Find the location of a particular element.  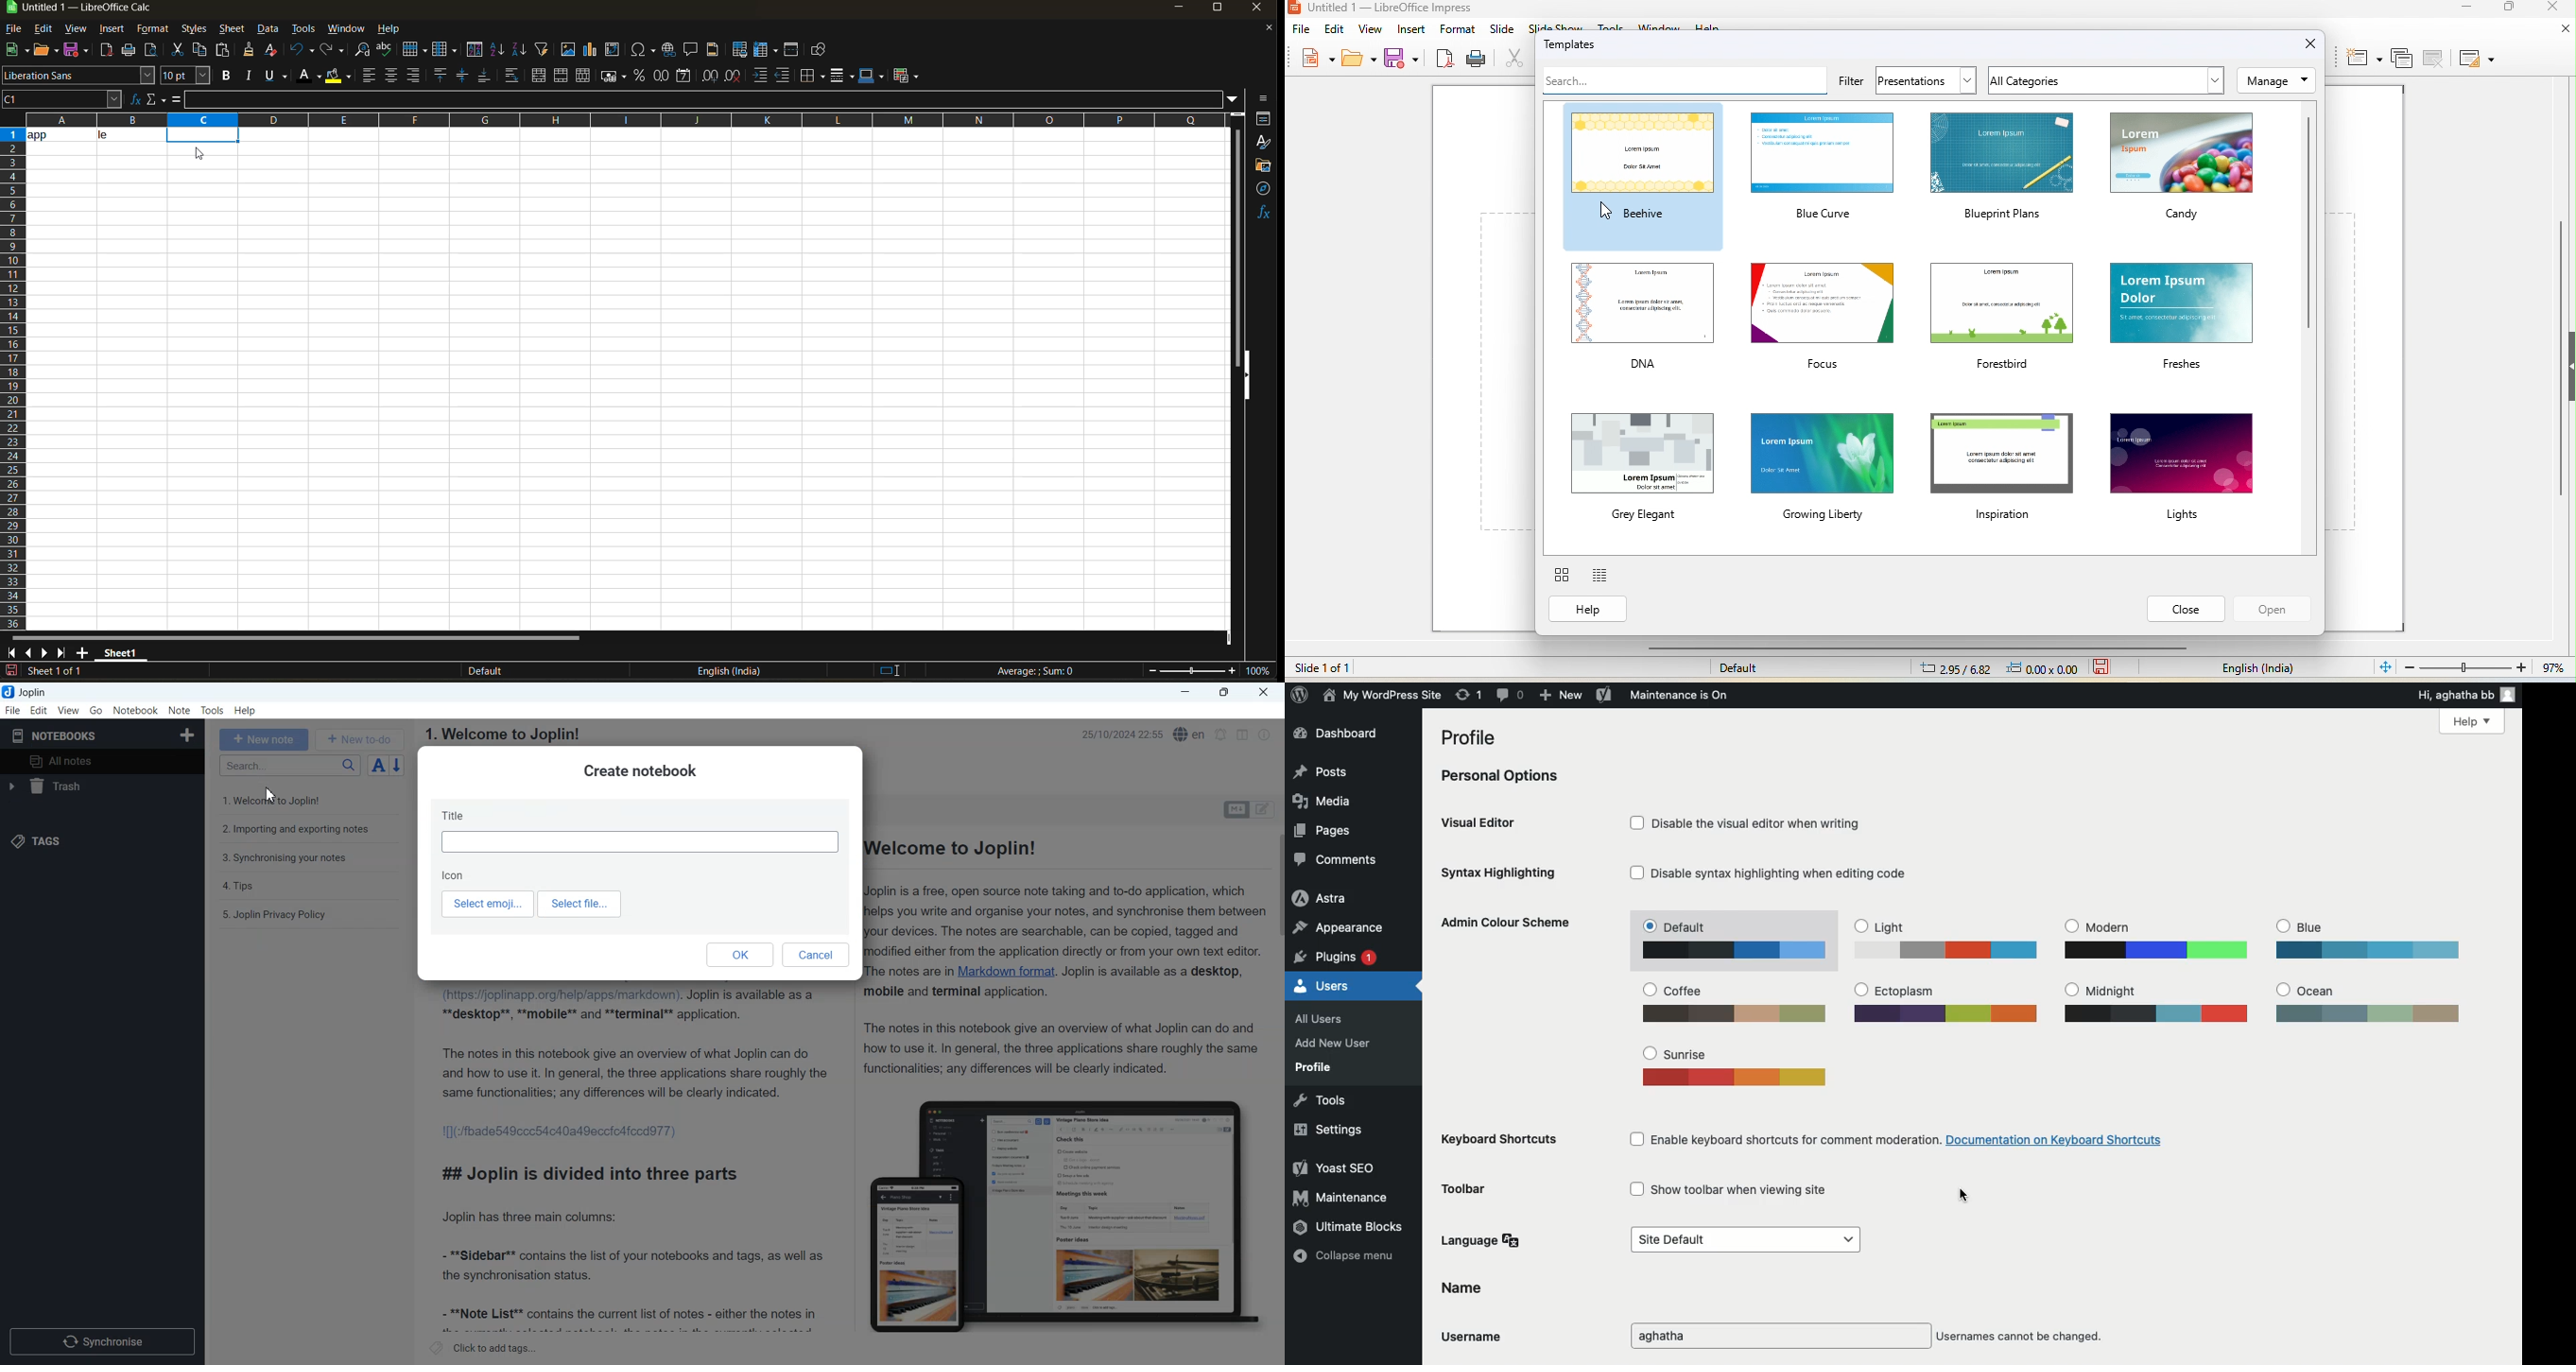

cursor is located at coordinates (200, 152).